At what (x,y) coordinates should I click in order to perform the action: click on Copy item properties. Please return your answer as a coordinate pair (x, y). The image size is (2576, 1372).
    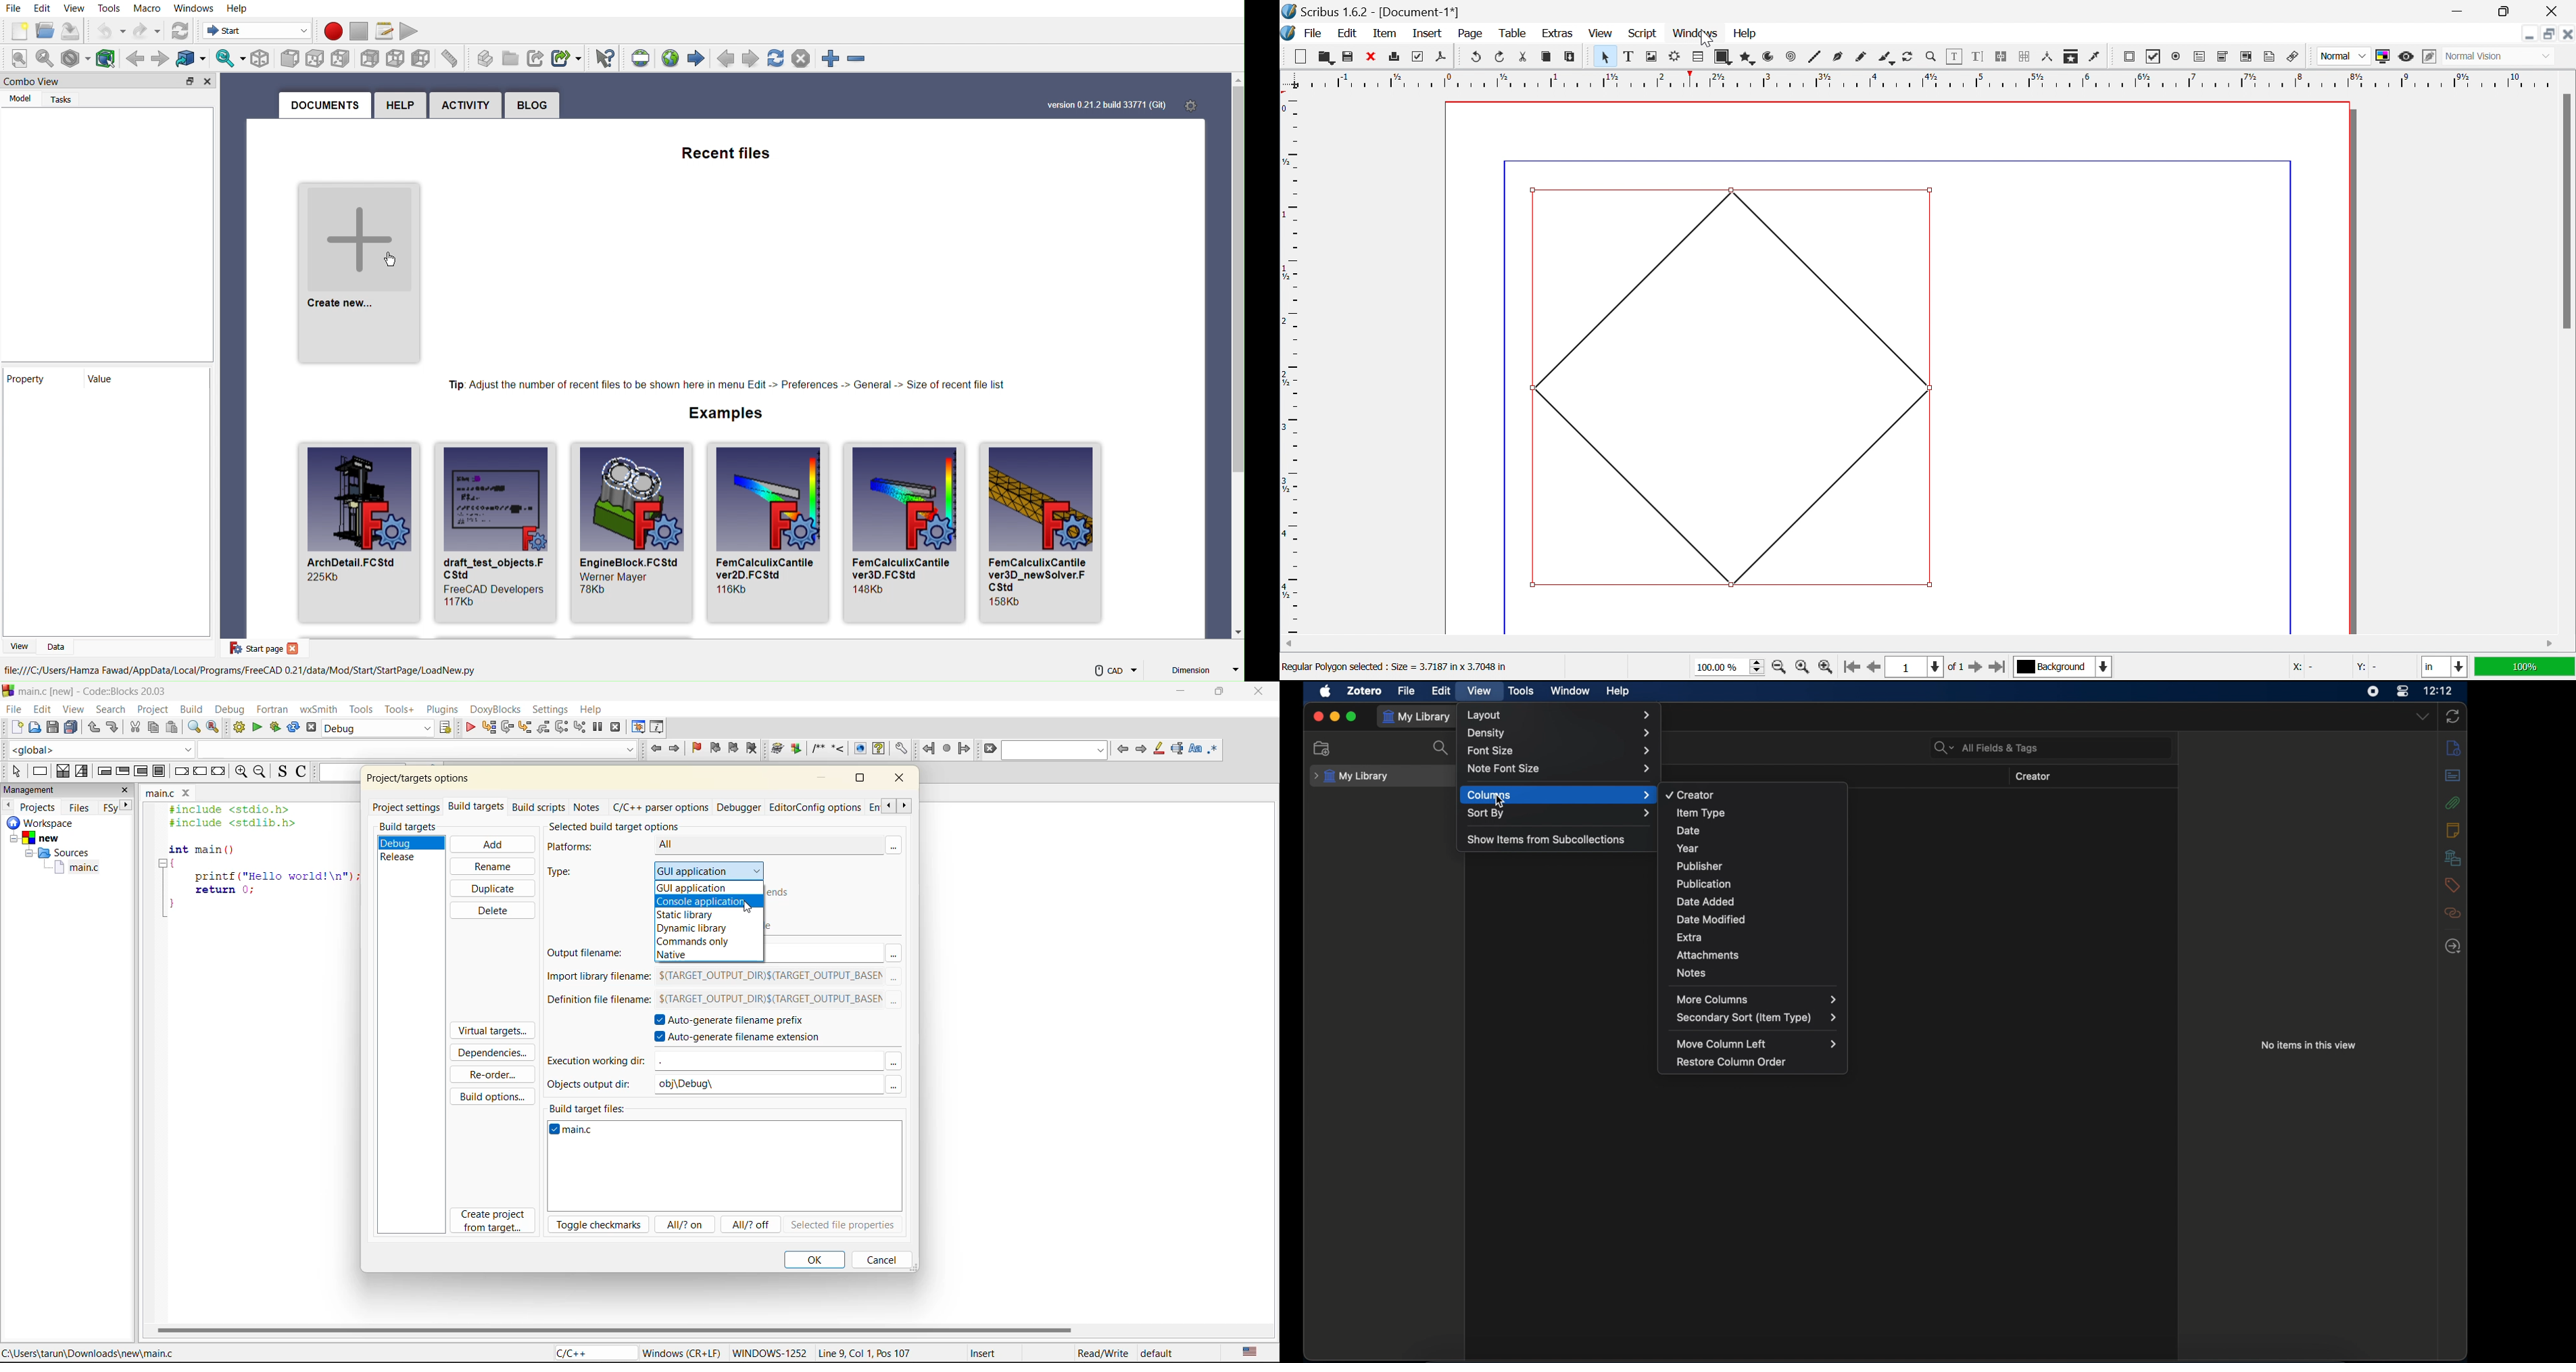
    Looking at the image, I should click on (2070, 57).